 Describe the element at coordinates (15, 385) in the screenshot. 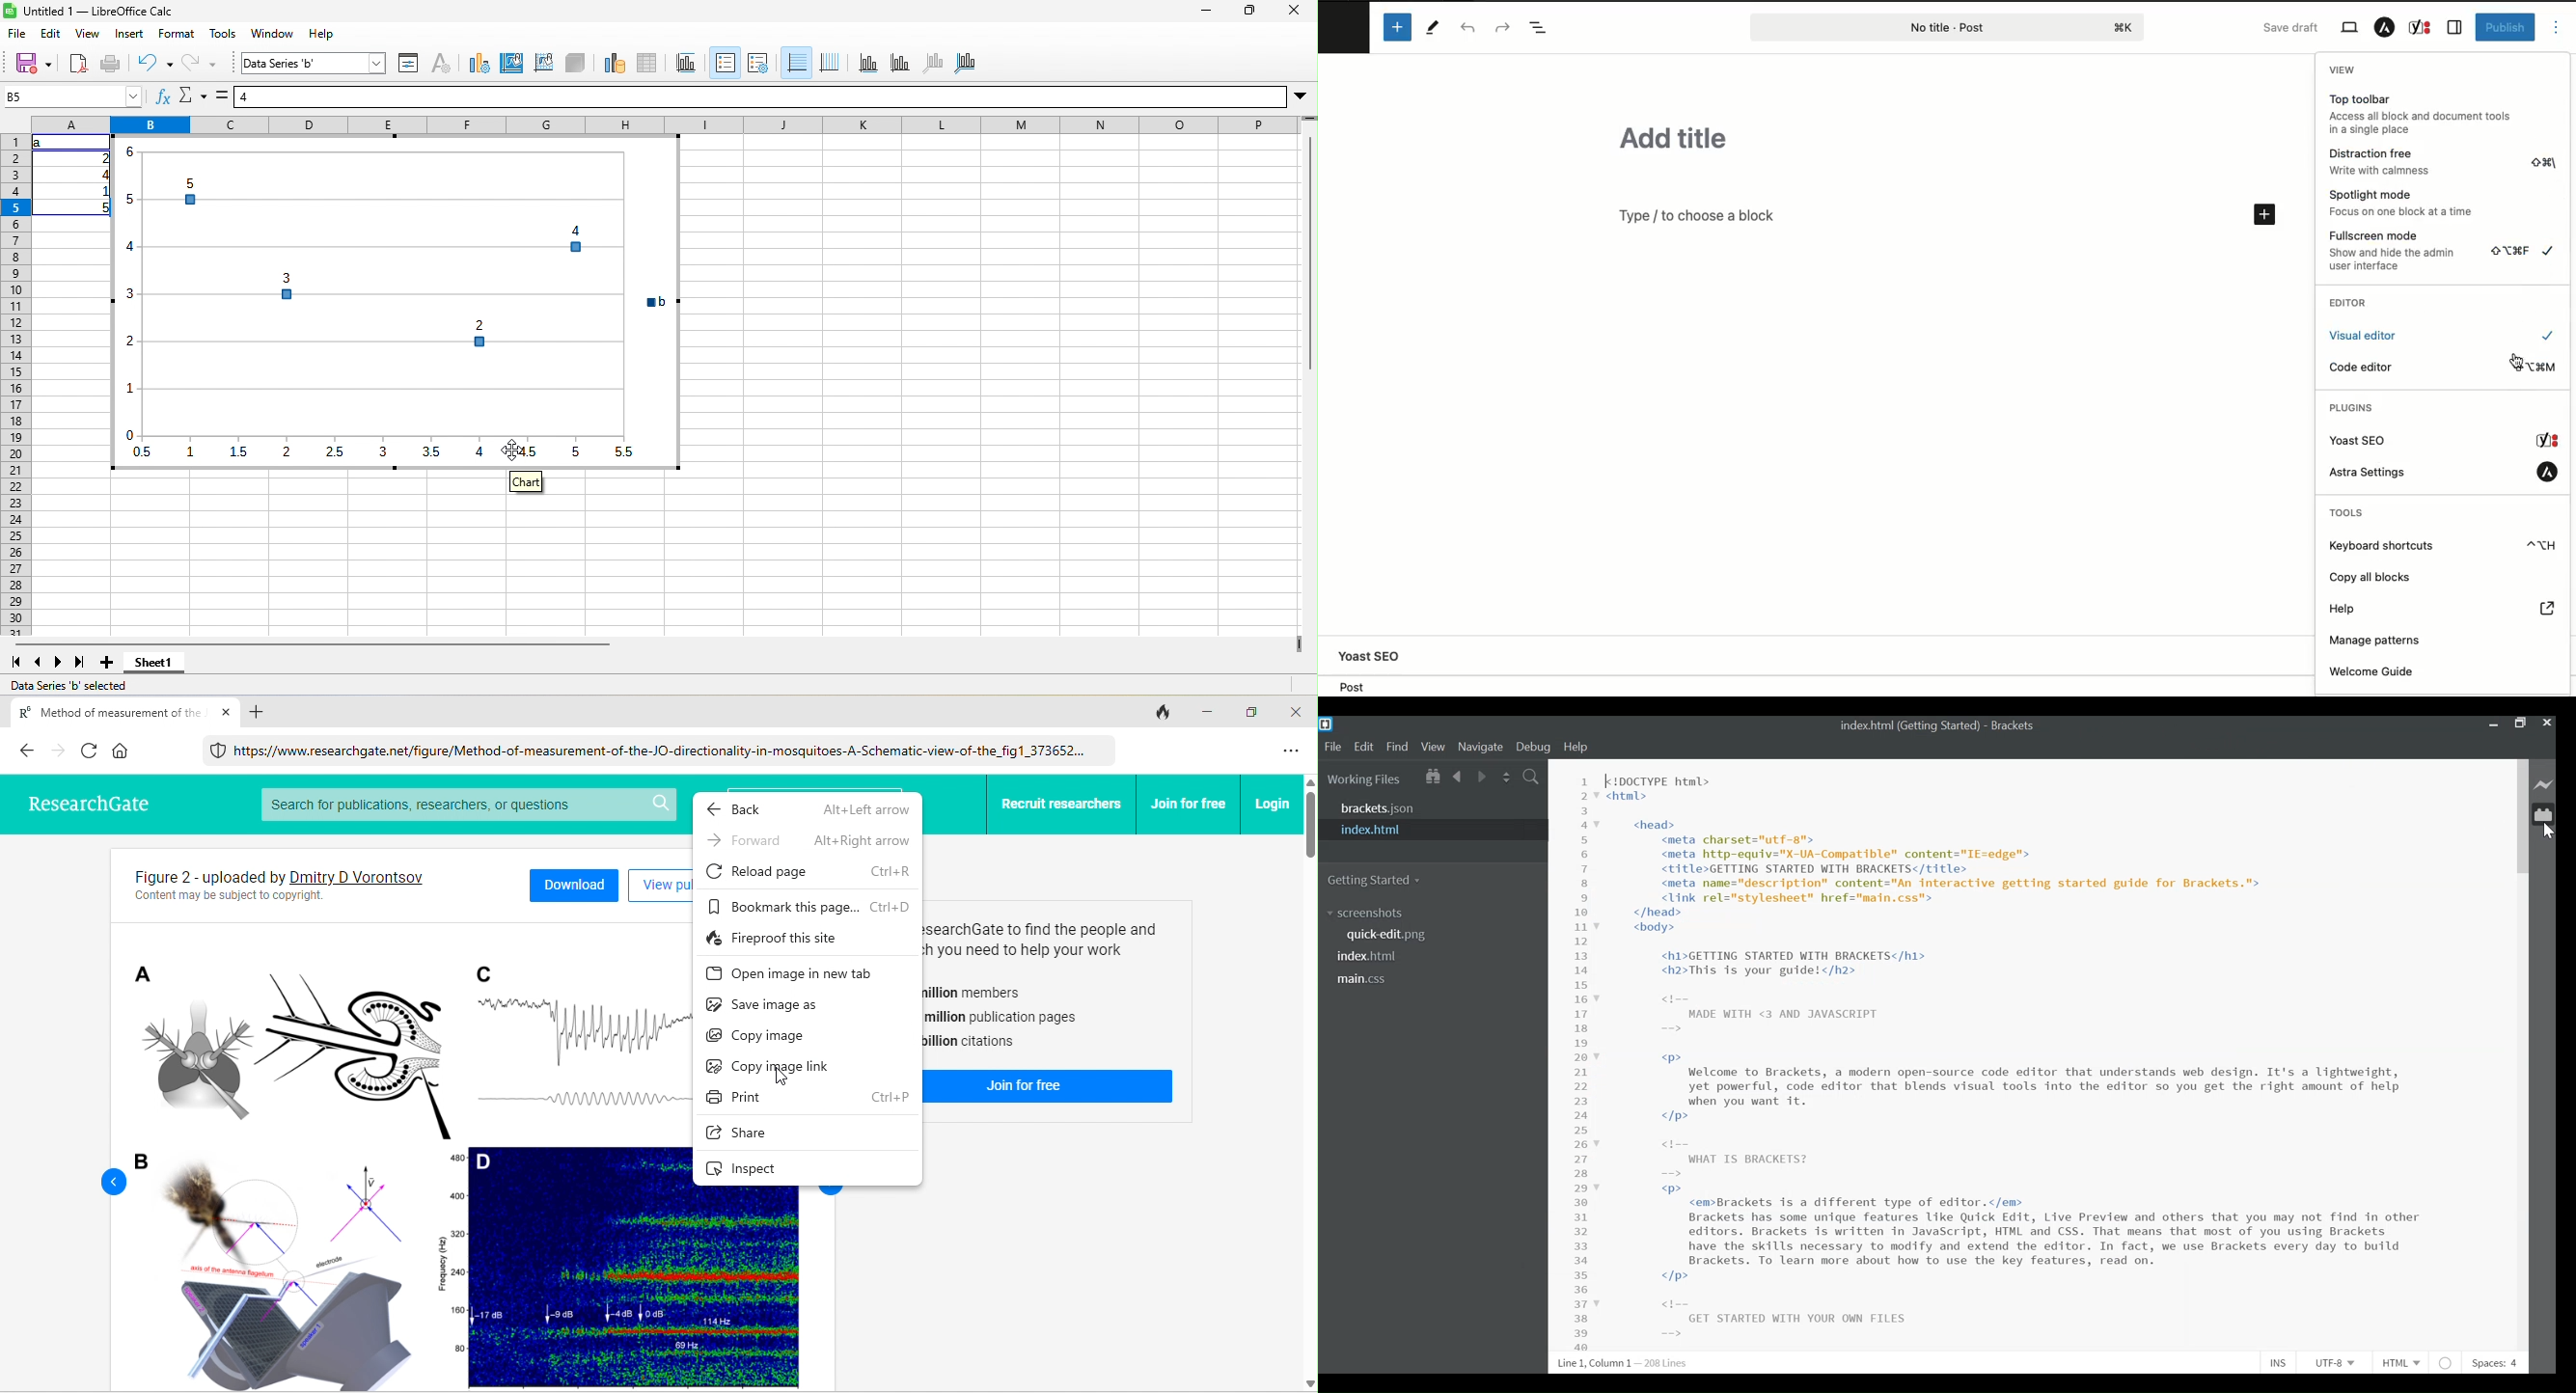

I see `rows` at that location.